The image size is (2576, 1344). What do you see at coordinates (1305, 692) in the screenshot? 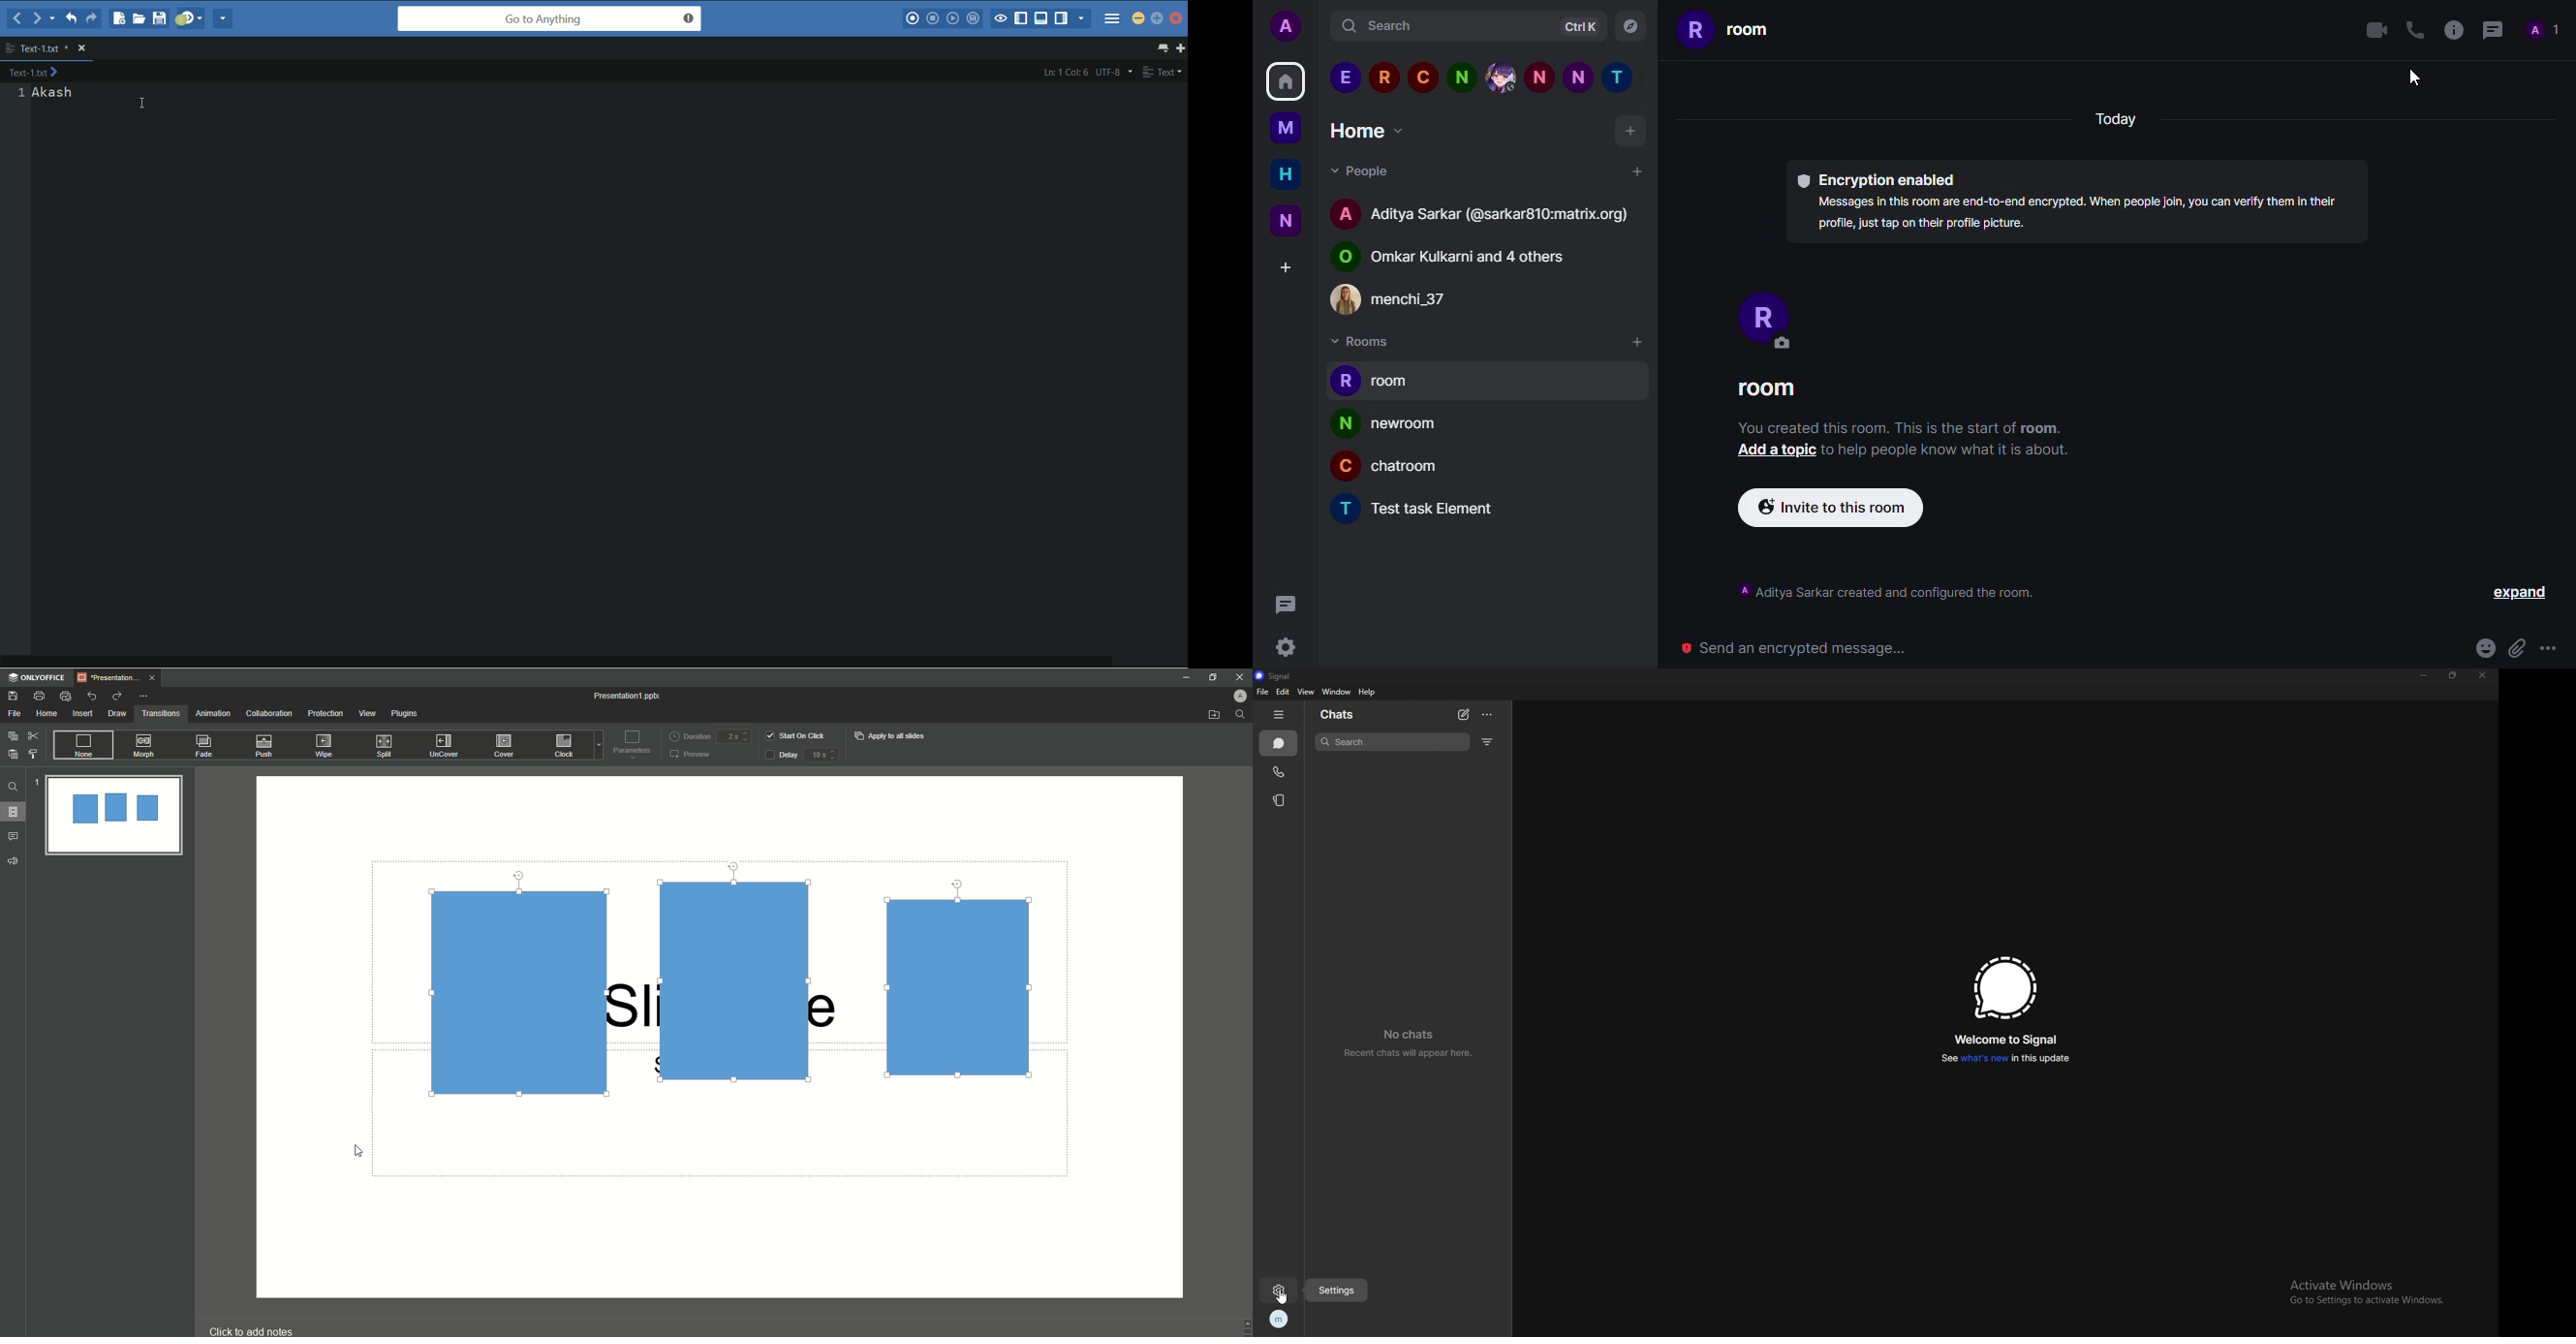
I see `view` at bounding box center [1305, 692].